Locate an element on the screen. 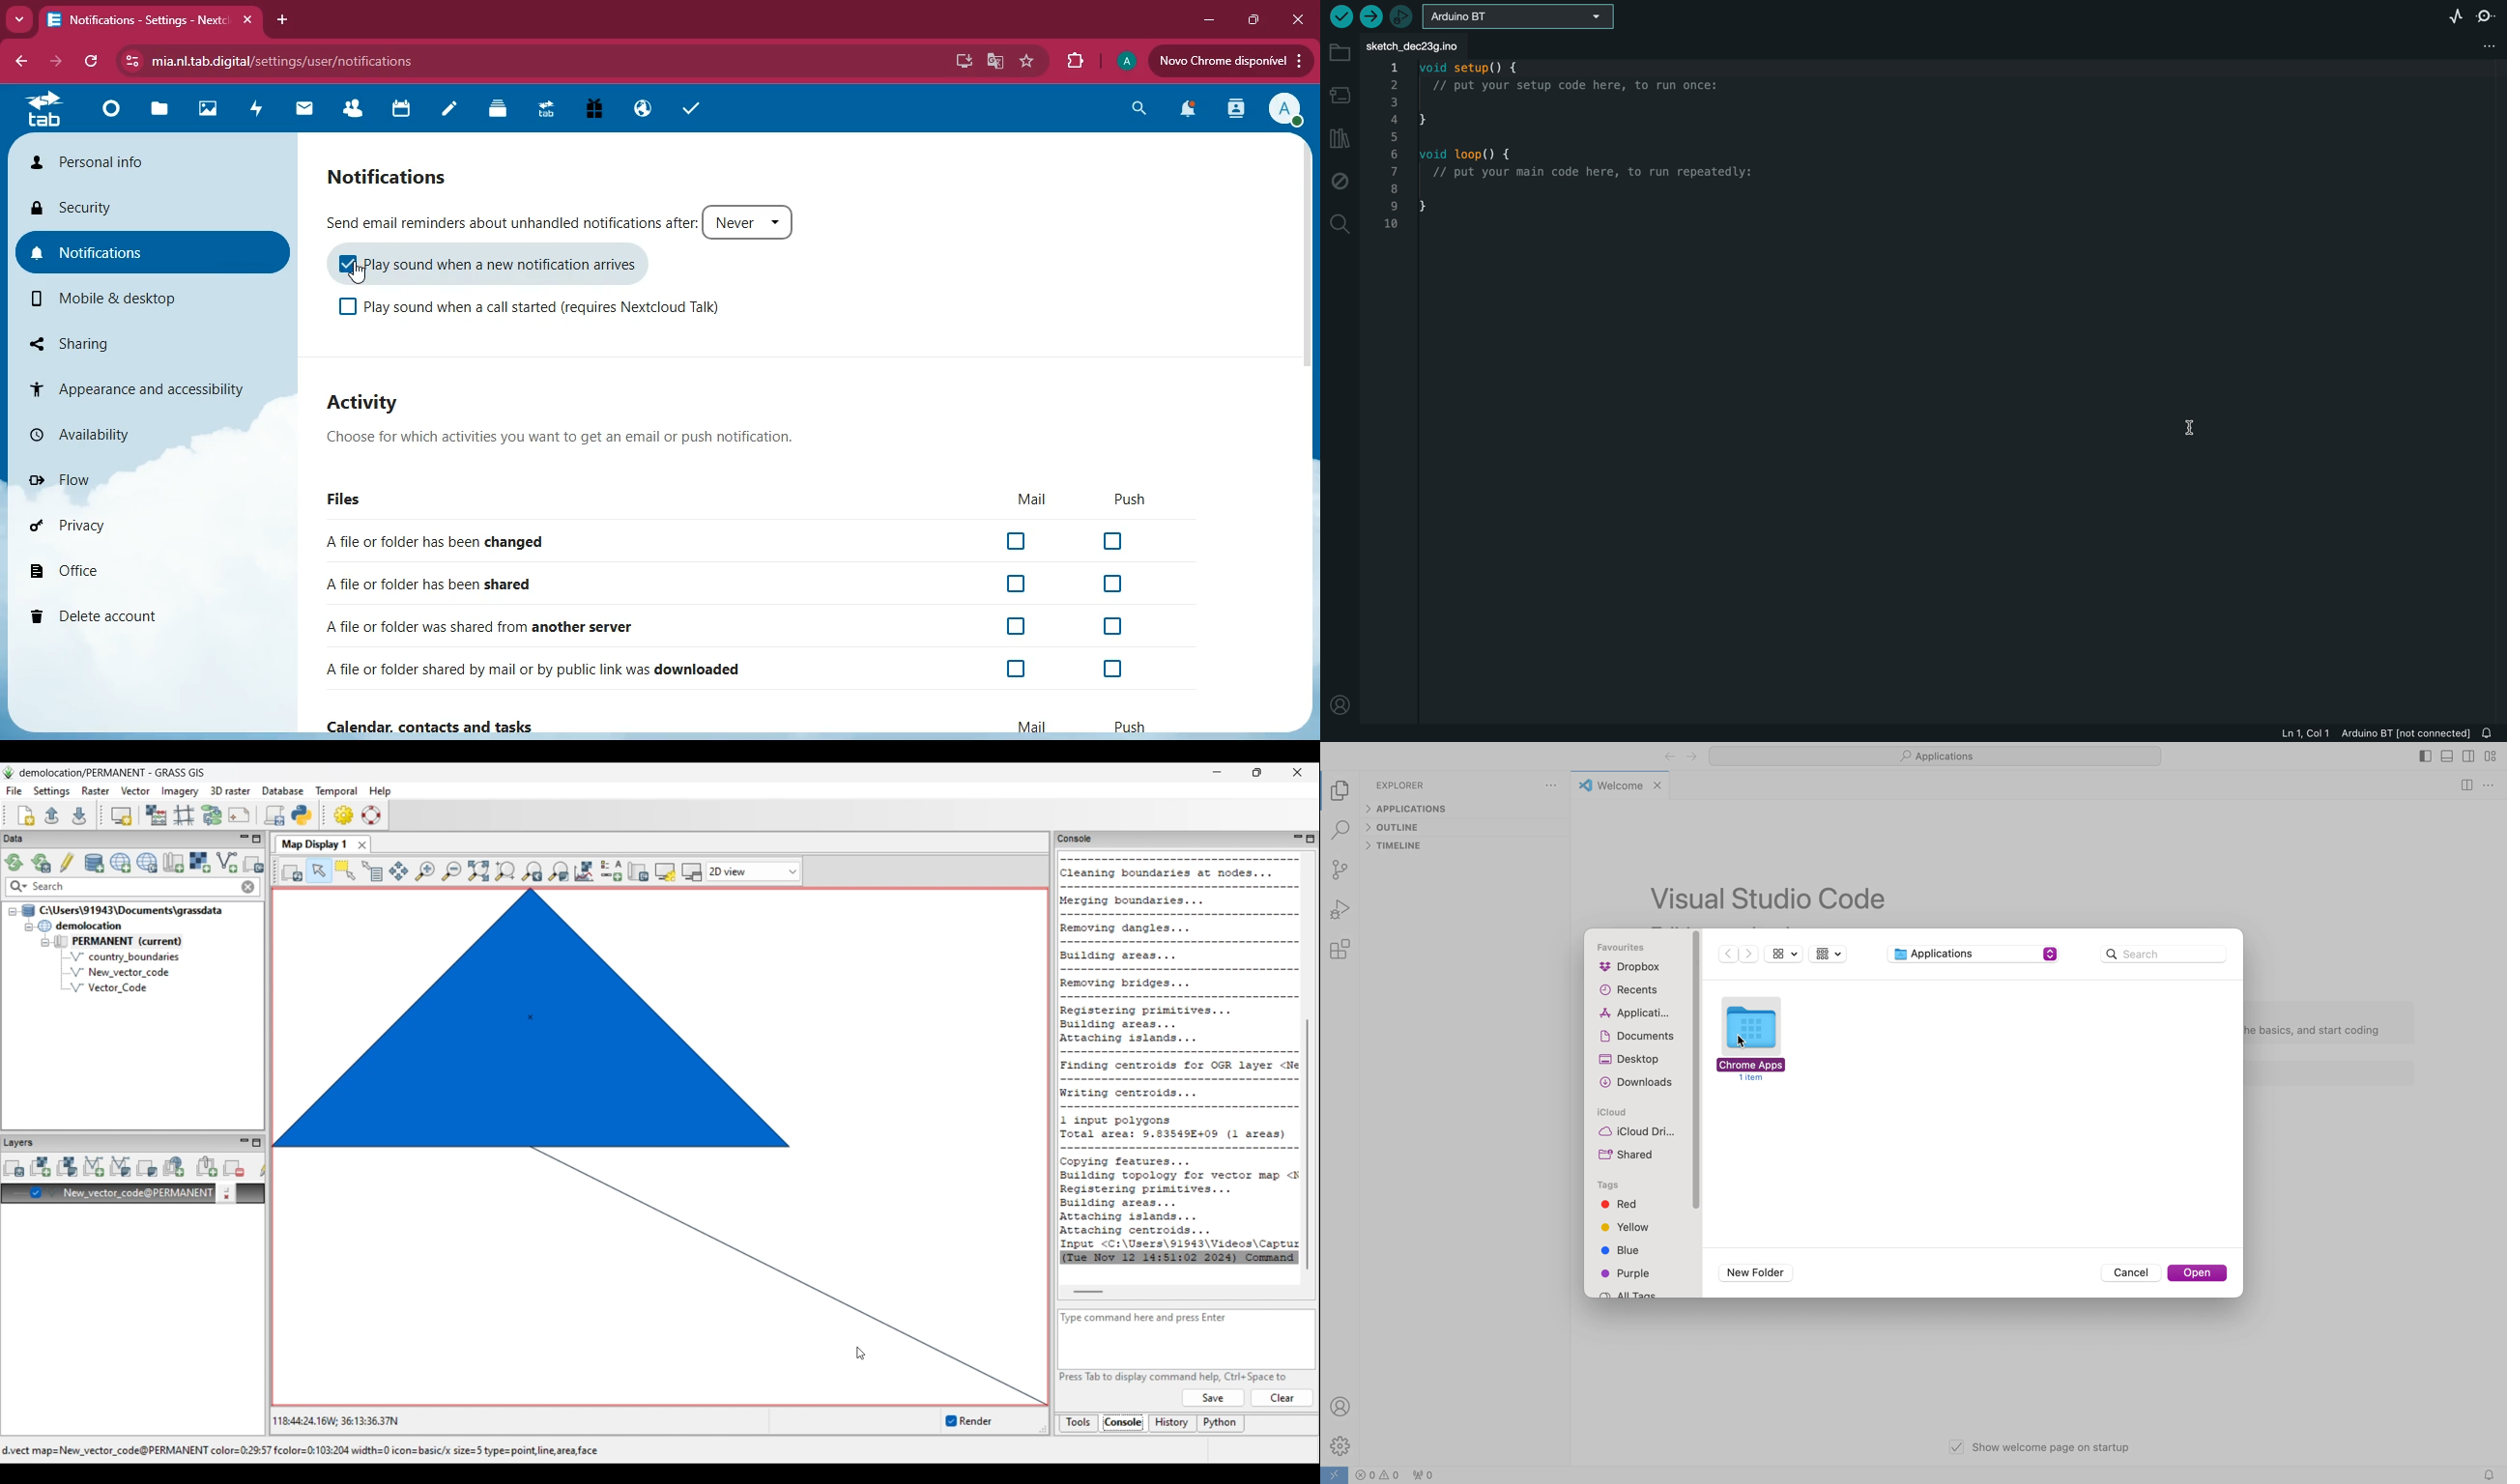 This screenshot has height=1484, width=2520. search is located at coordinates (2164, 953).